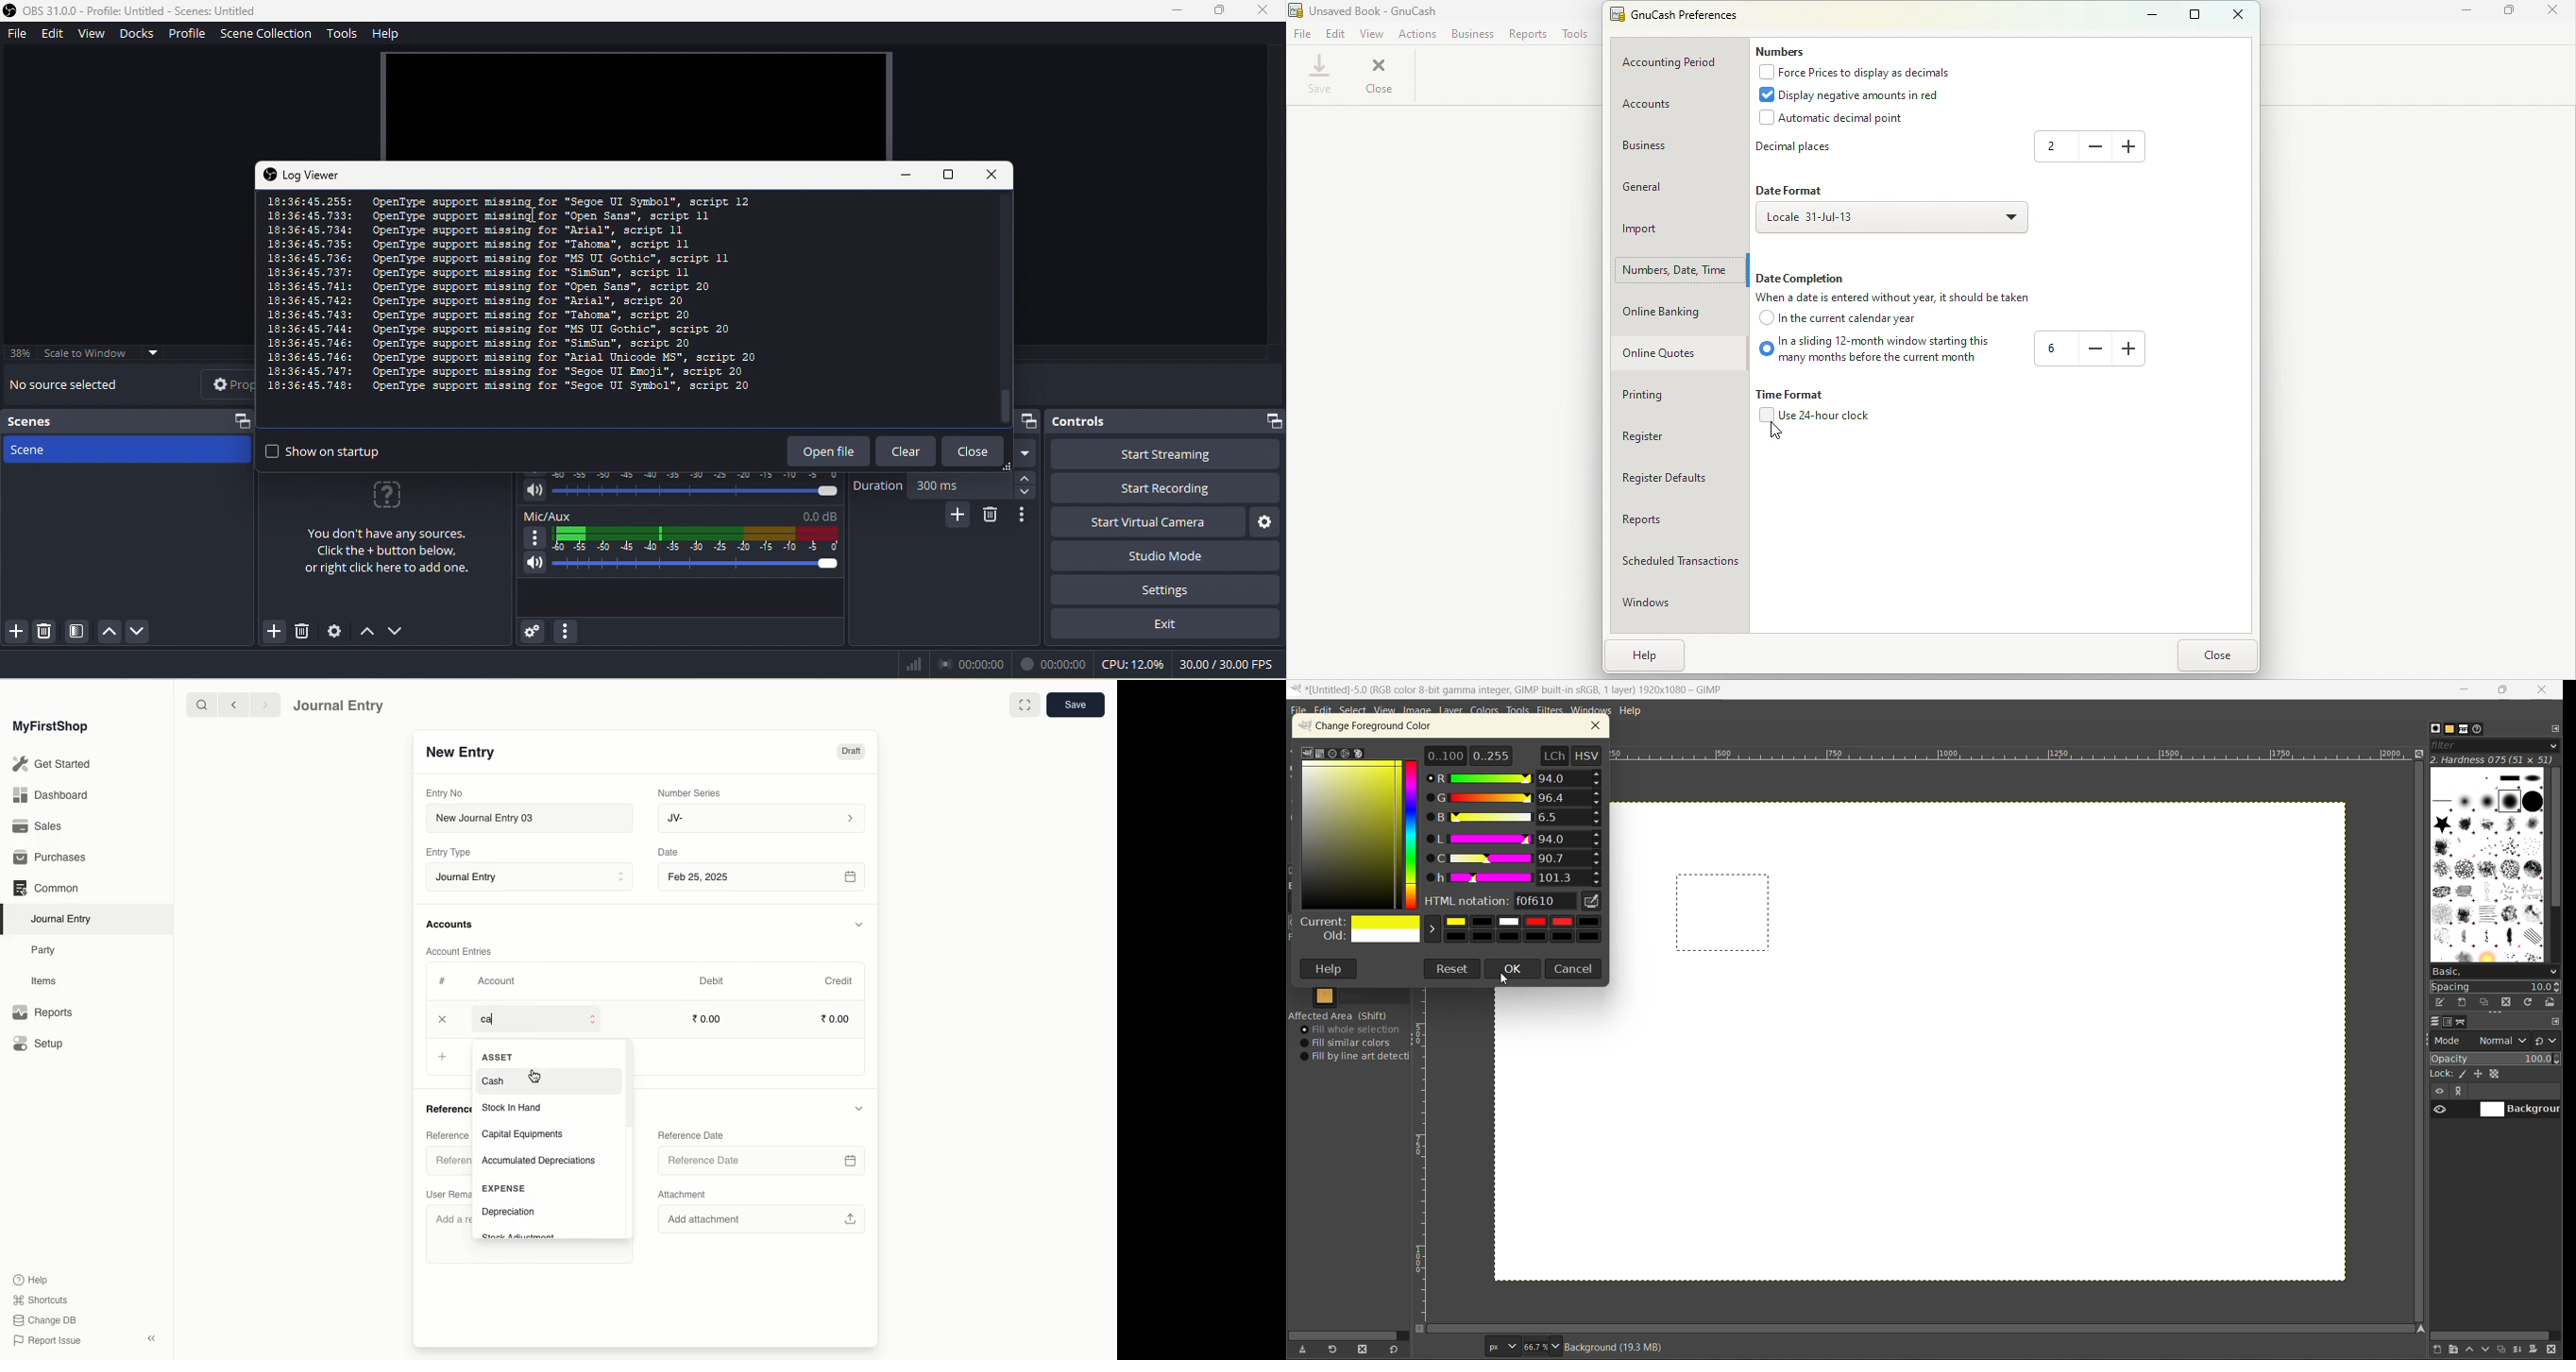 The height and width of the screenshot is (1372, 2576). What do you see at coordinates (535, 631) in the screenshot?
I see `advanced audio properties` at bounding box center [535, 631].